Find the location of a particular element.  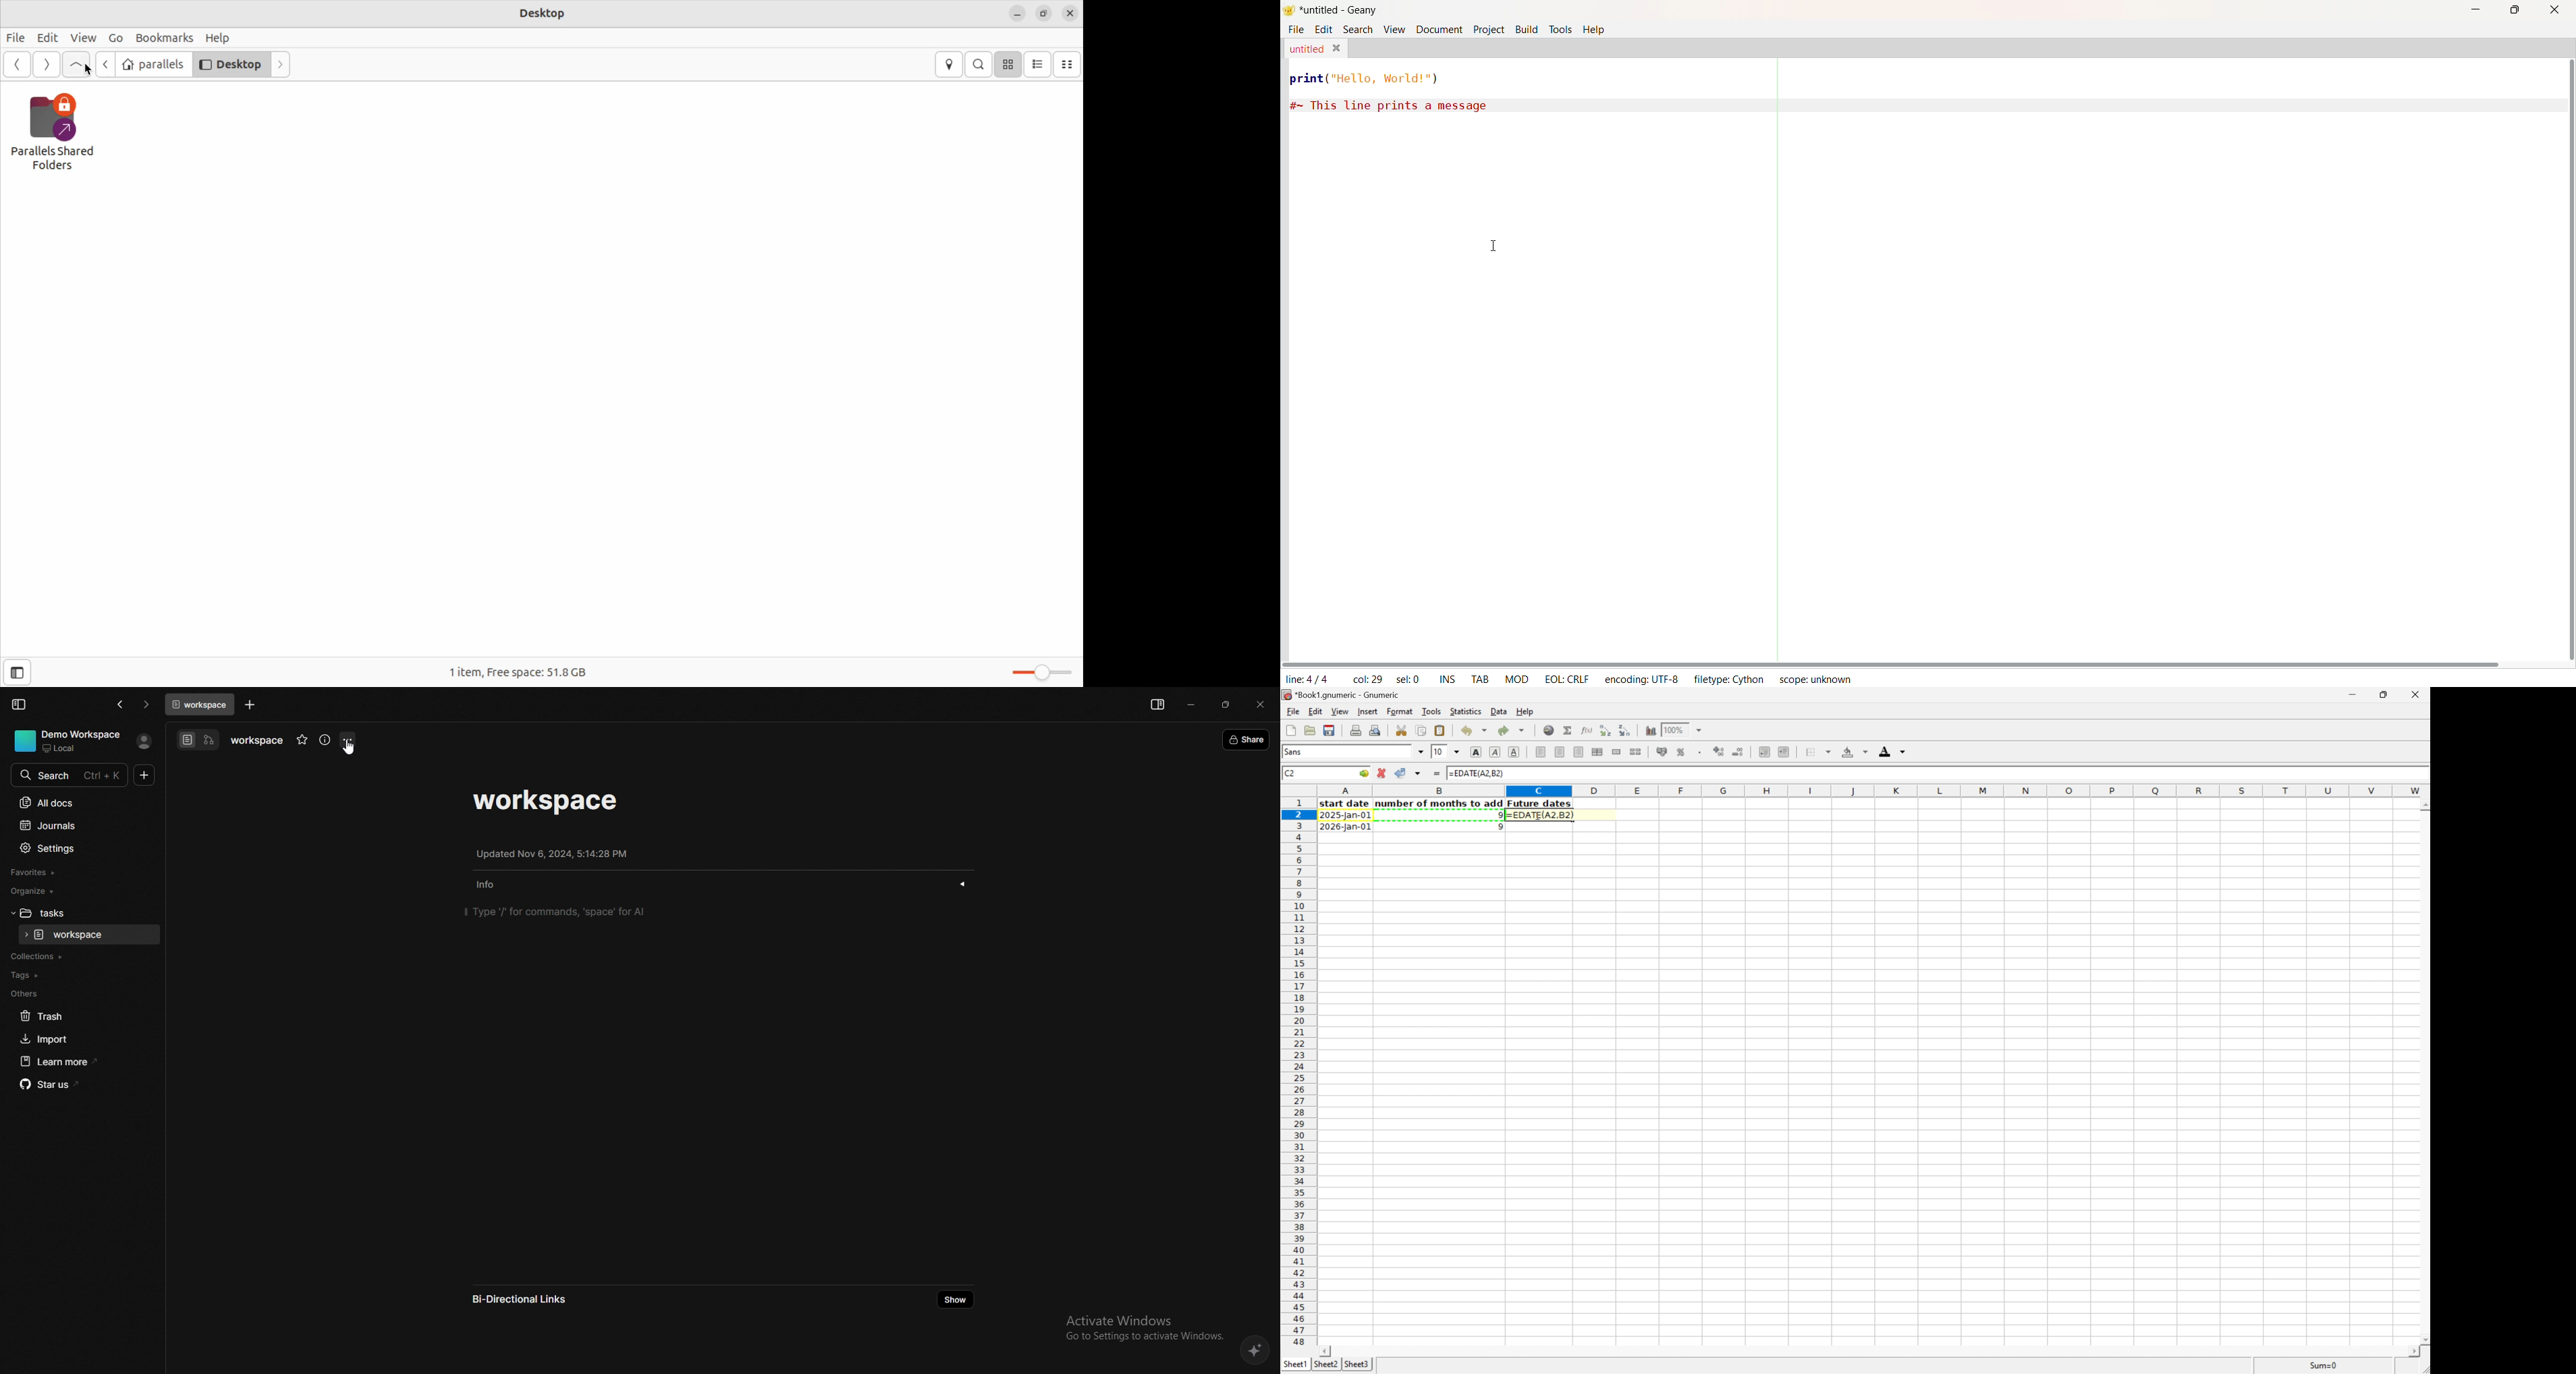

100% is located at coordinates (1673, 729).